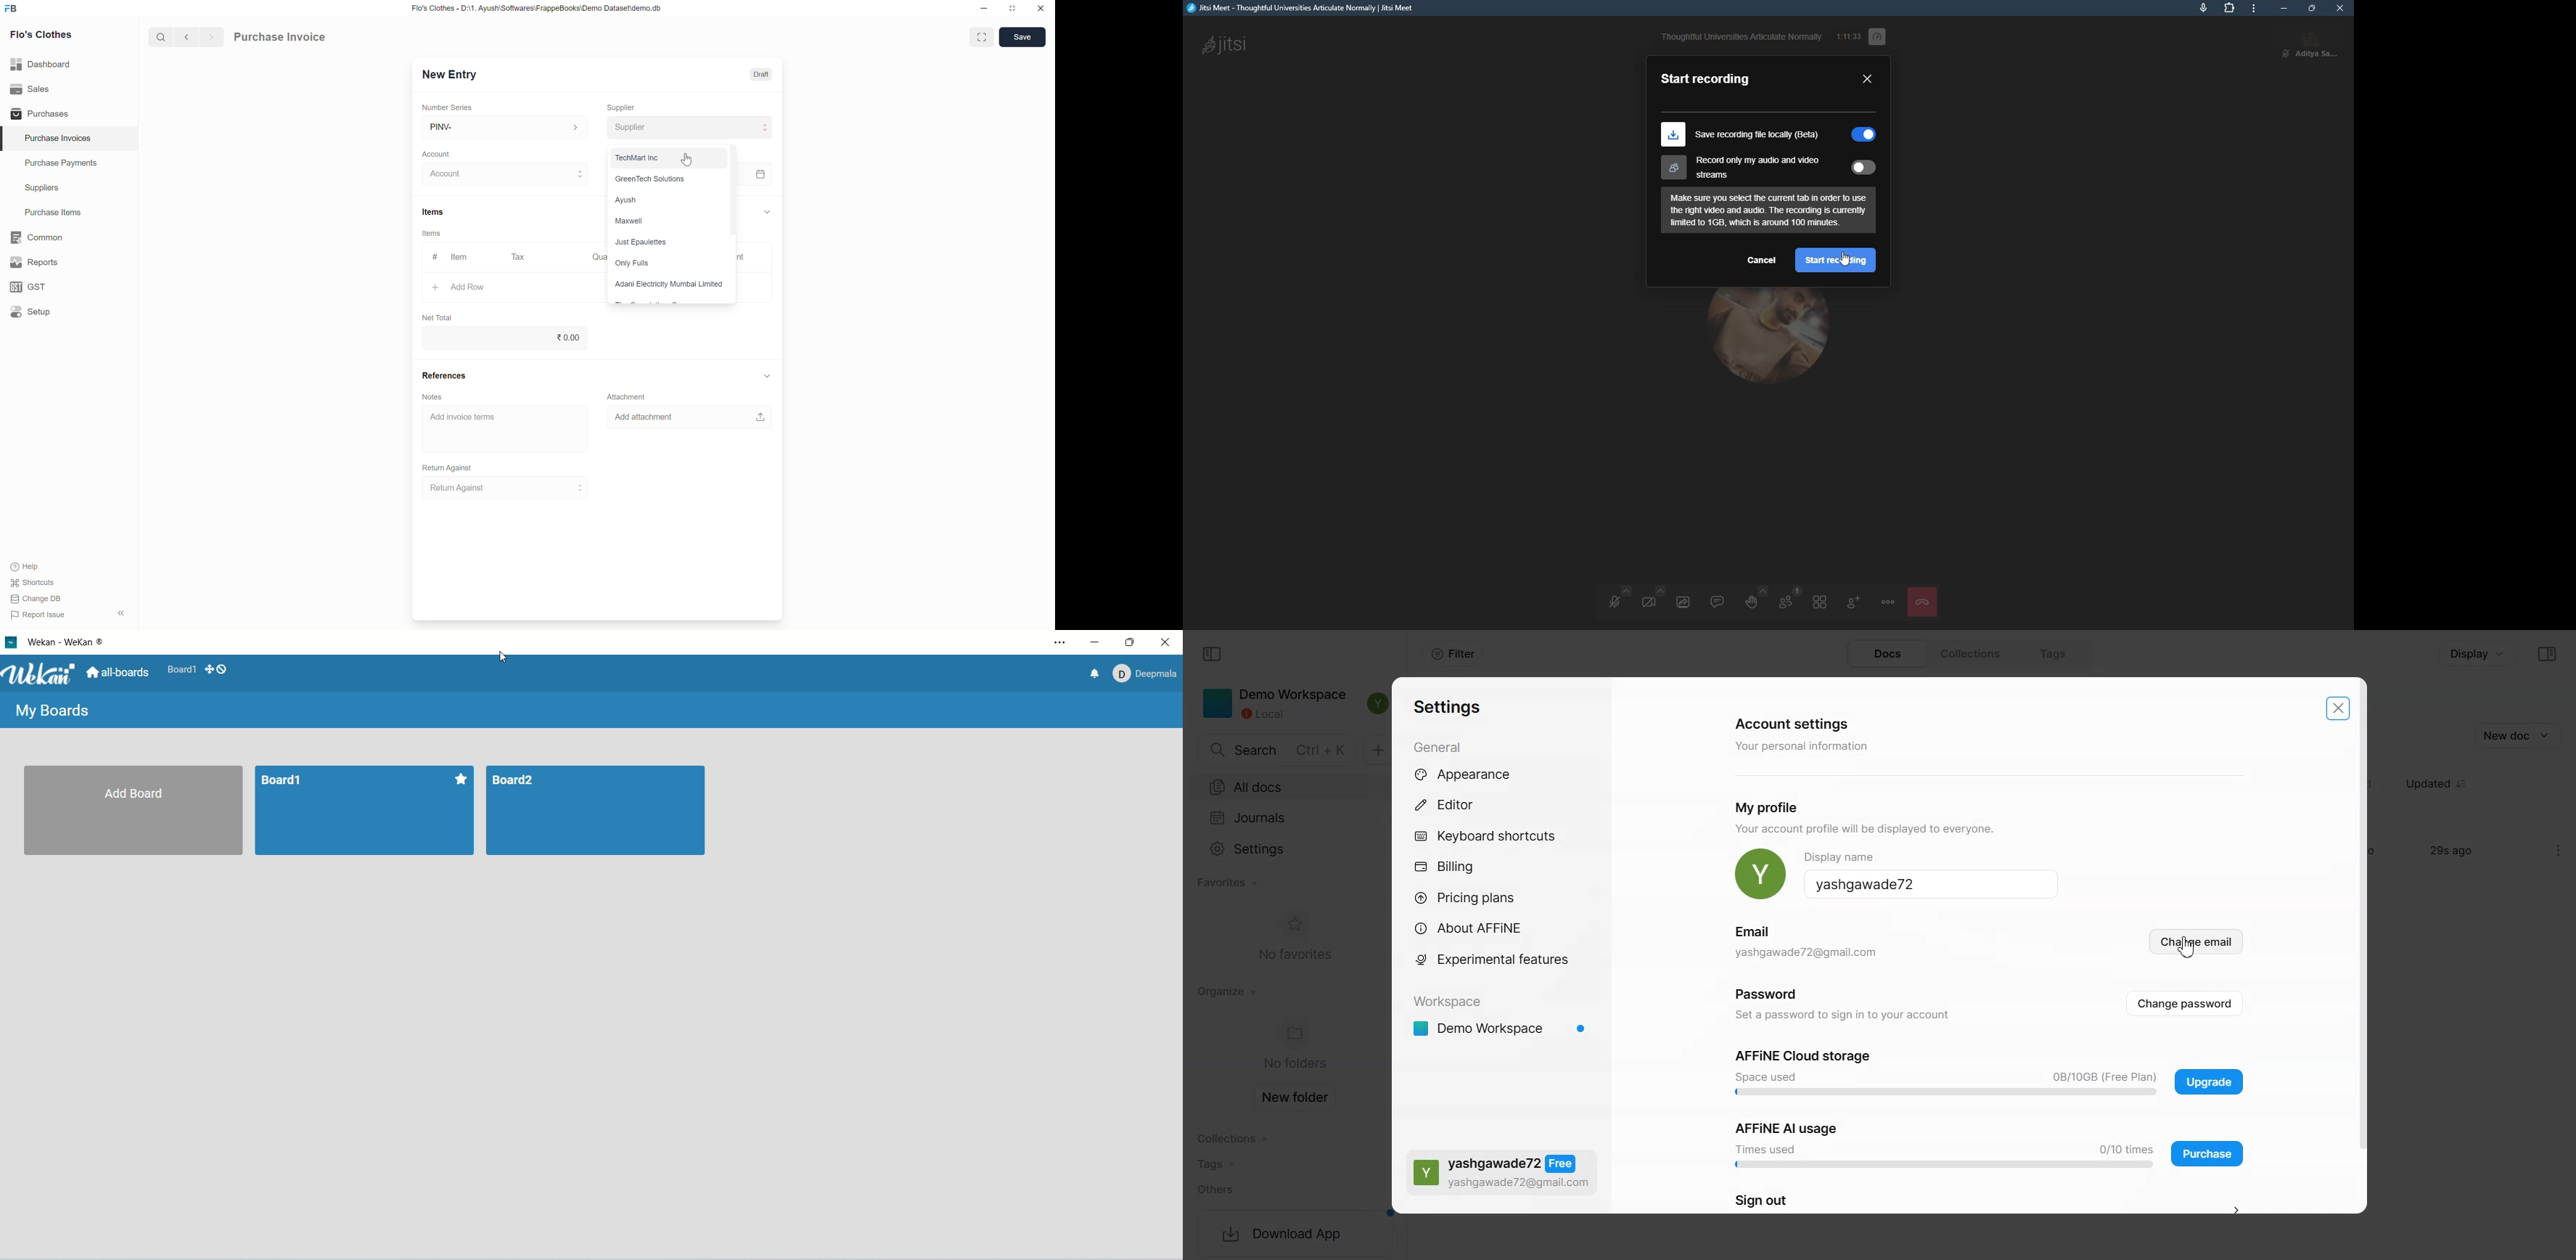 This screenshot has height=1260, width=2576. What do you see at coordinates (981, 37) in the screenshot?
I see `Toggle between form and full width` at bounding box center [981, 37].